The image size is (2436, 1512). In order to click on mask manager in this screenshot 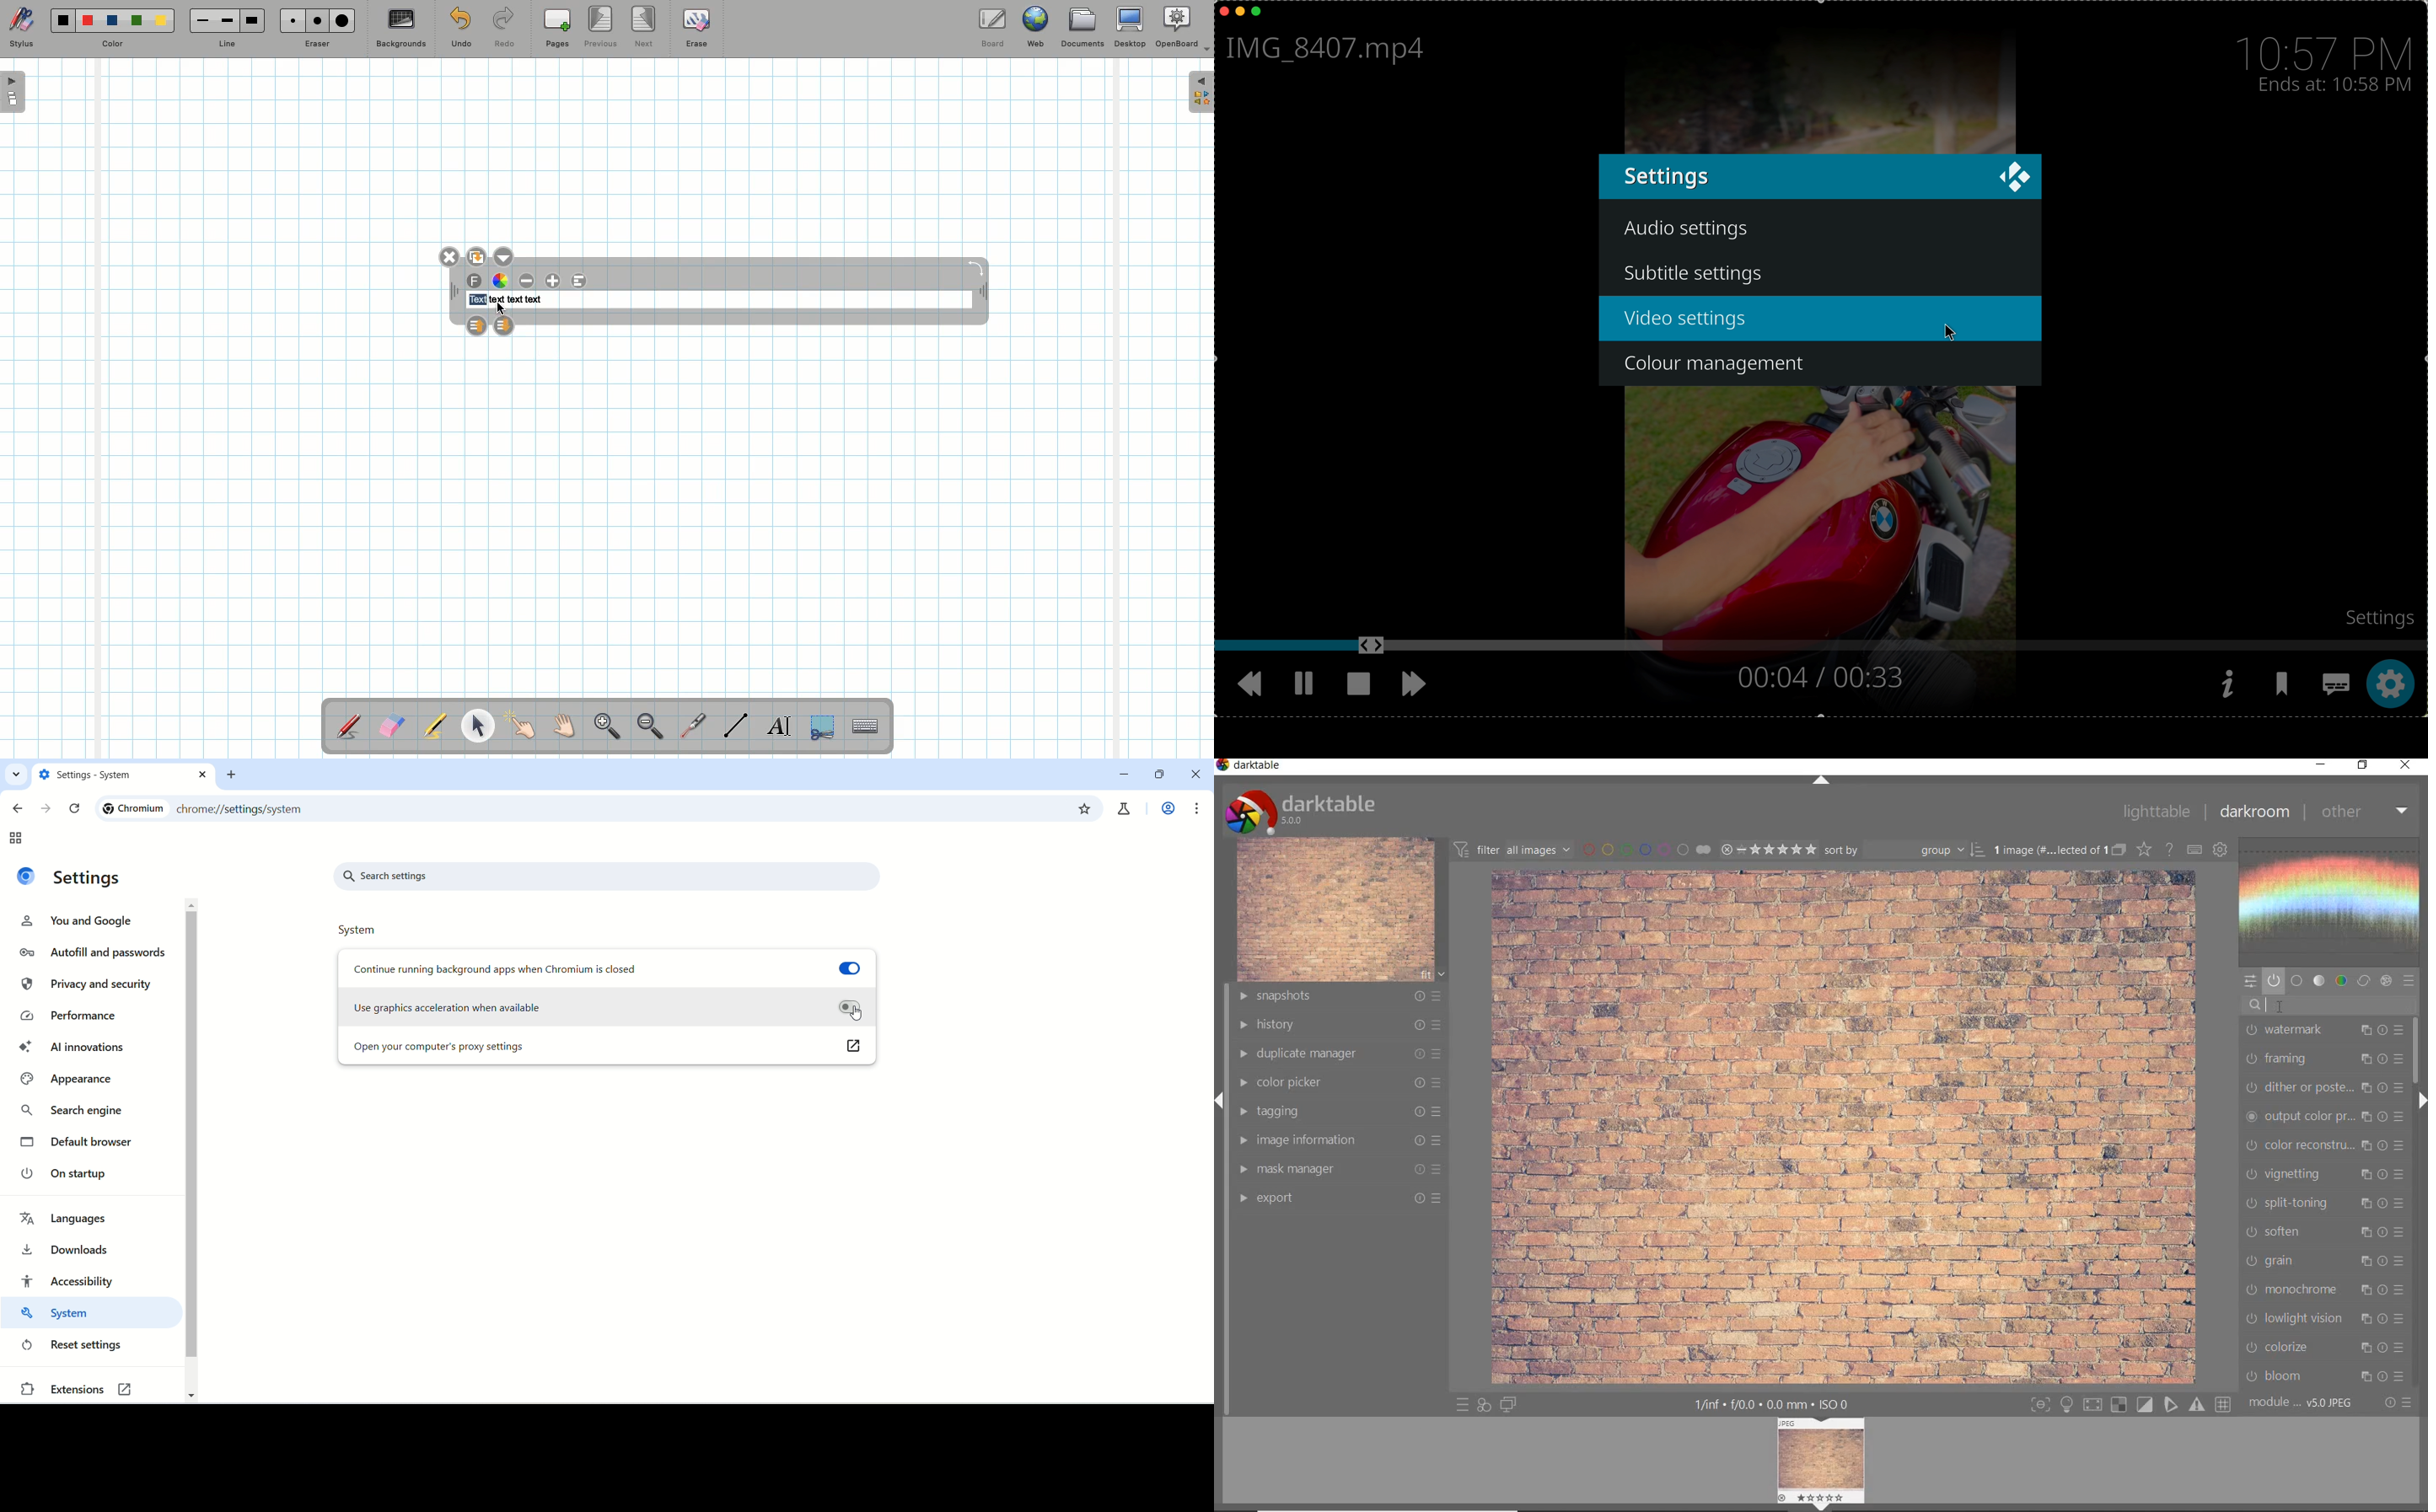, I will do `click(1339, 1169)`.